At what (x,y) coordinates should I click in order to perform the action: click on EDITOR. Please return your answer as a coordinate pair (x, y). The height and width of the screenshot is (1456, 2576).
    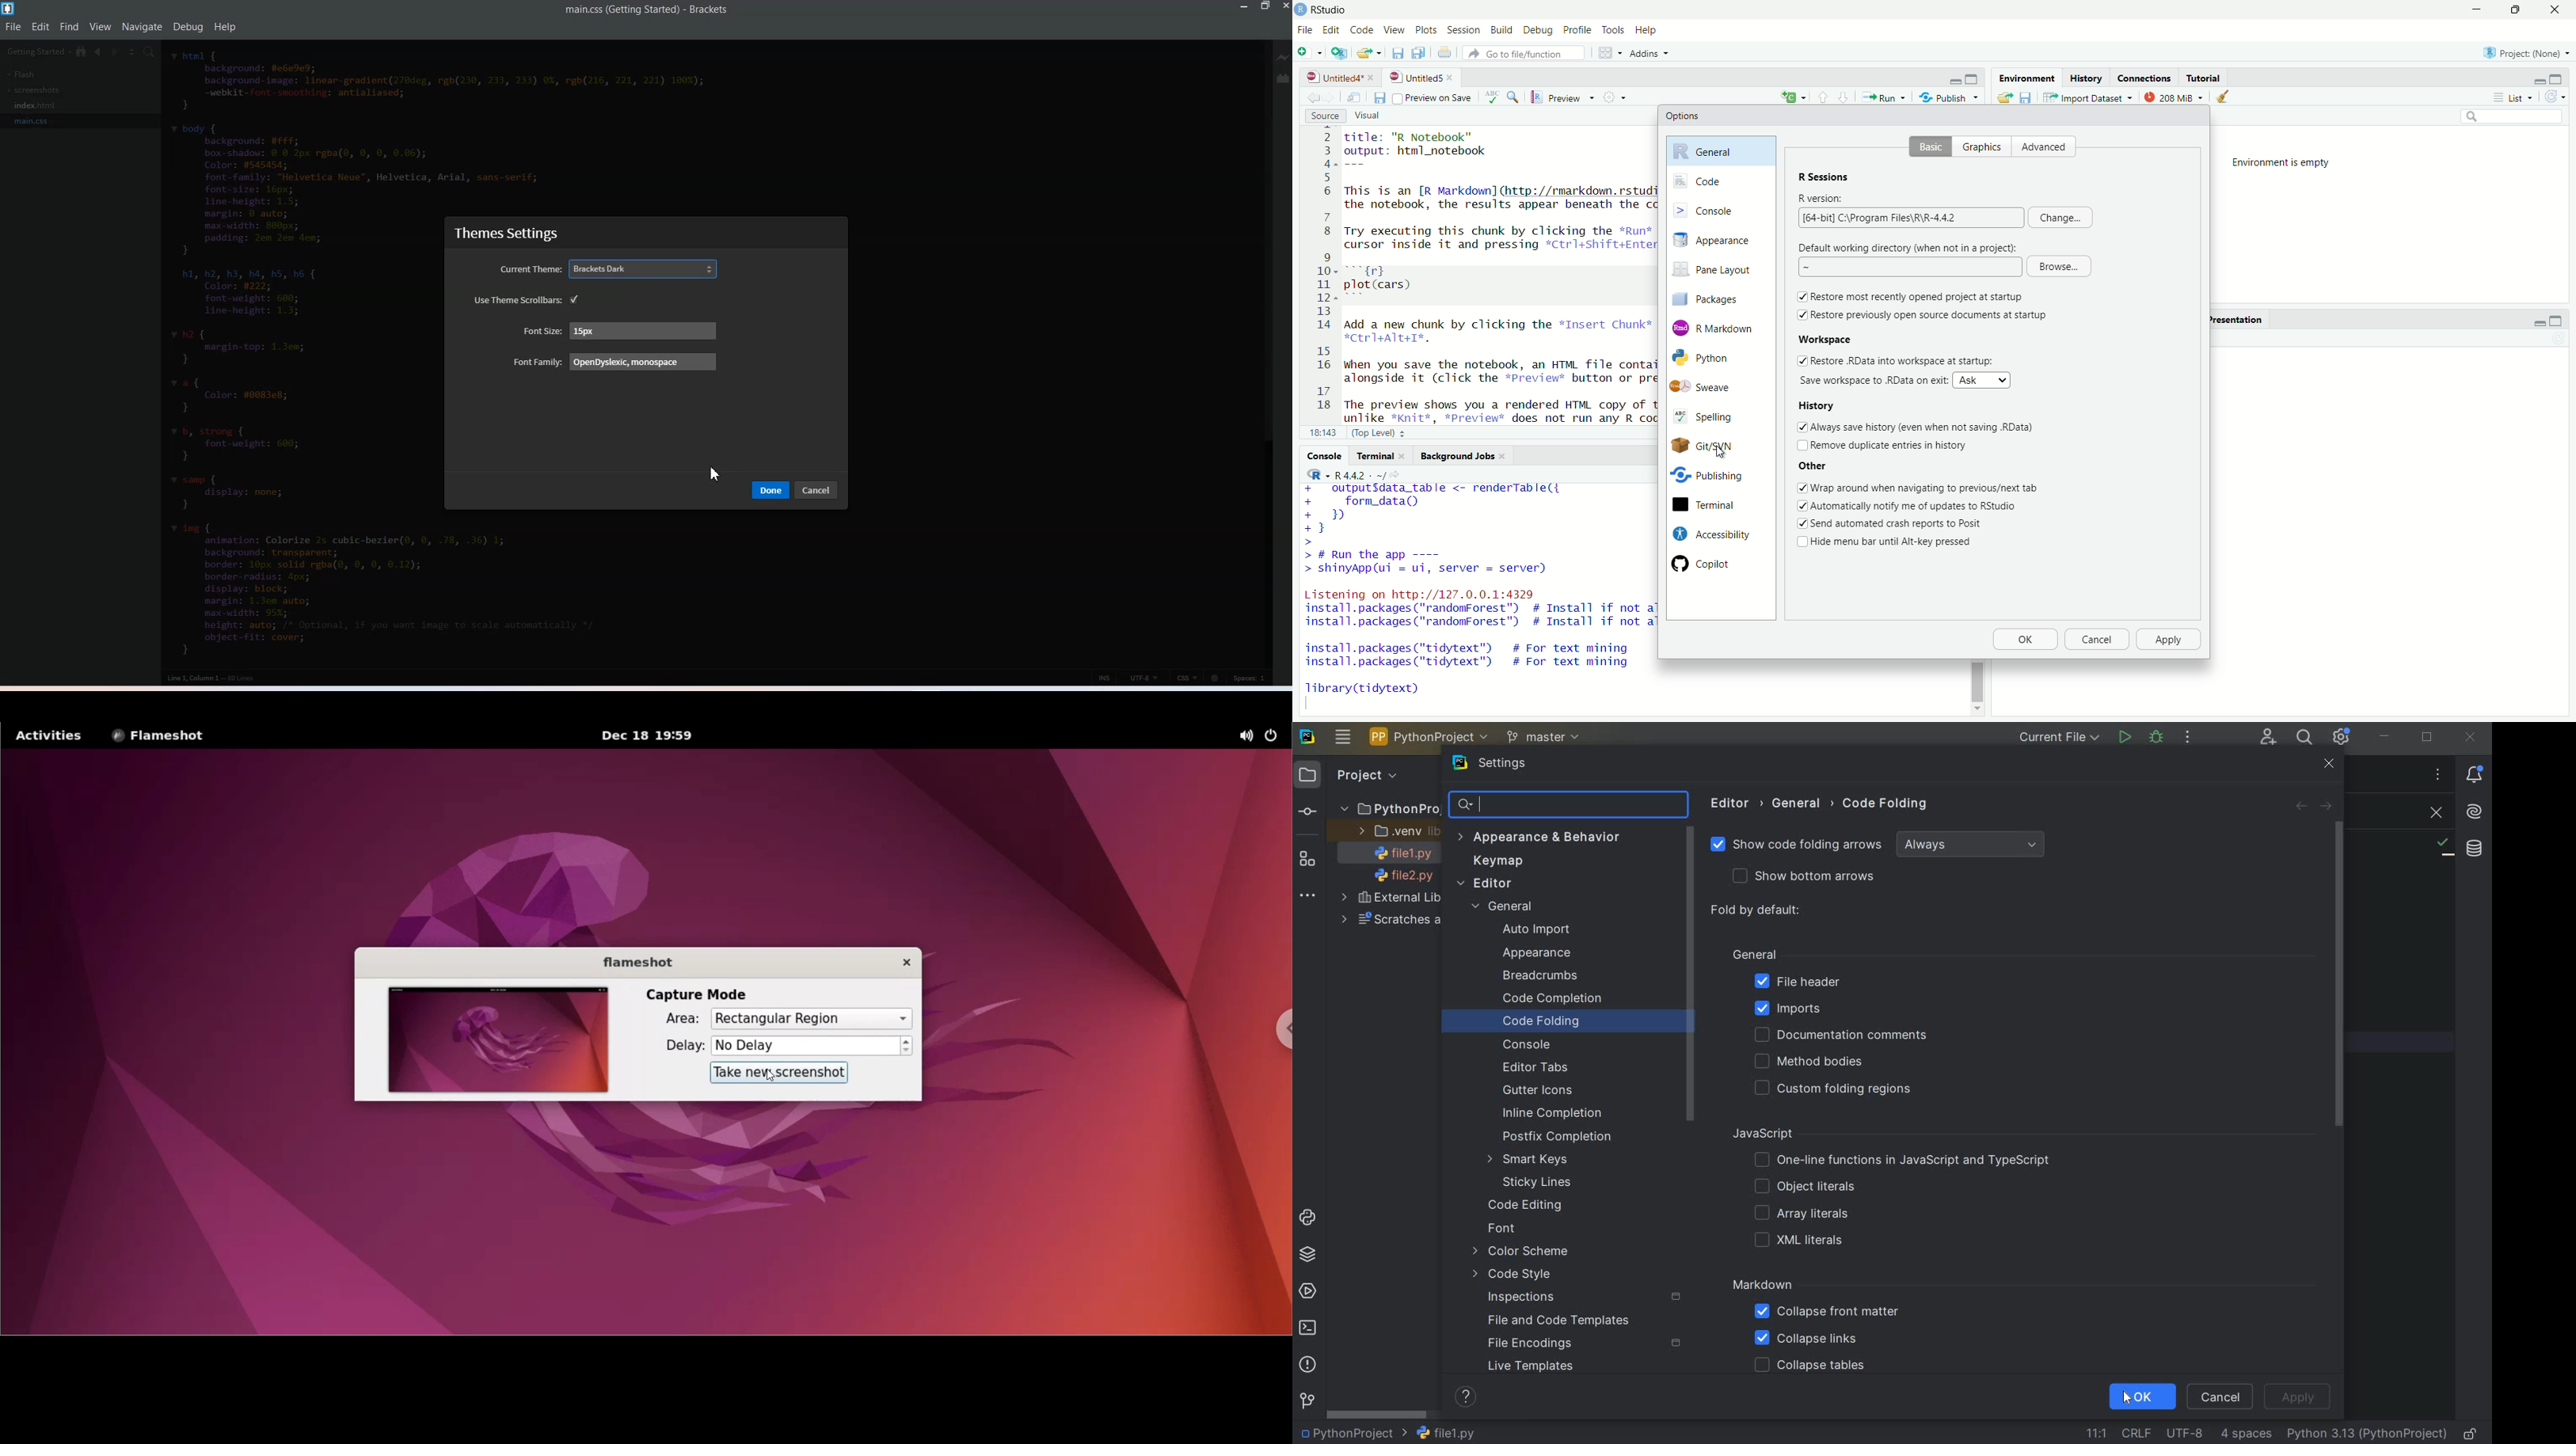
    Looking at the image, I should click on (1486, 884).